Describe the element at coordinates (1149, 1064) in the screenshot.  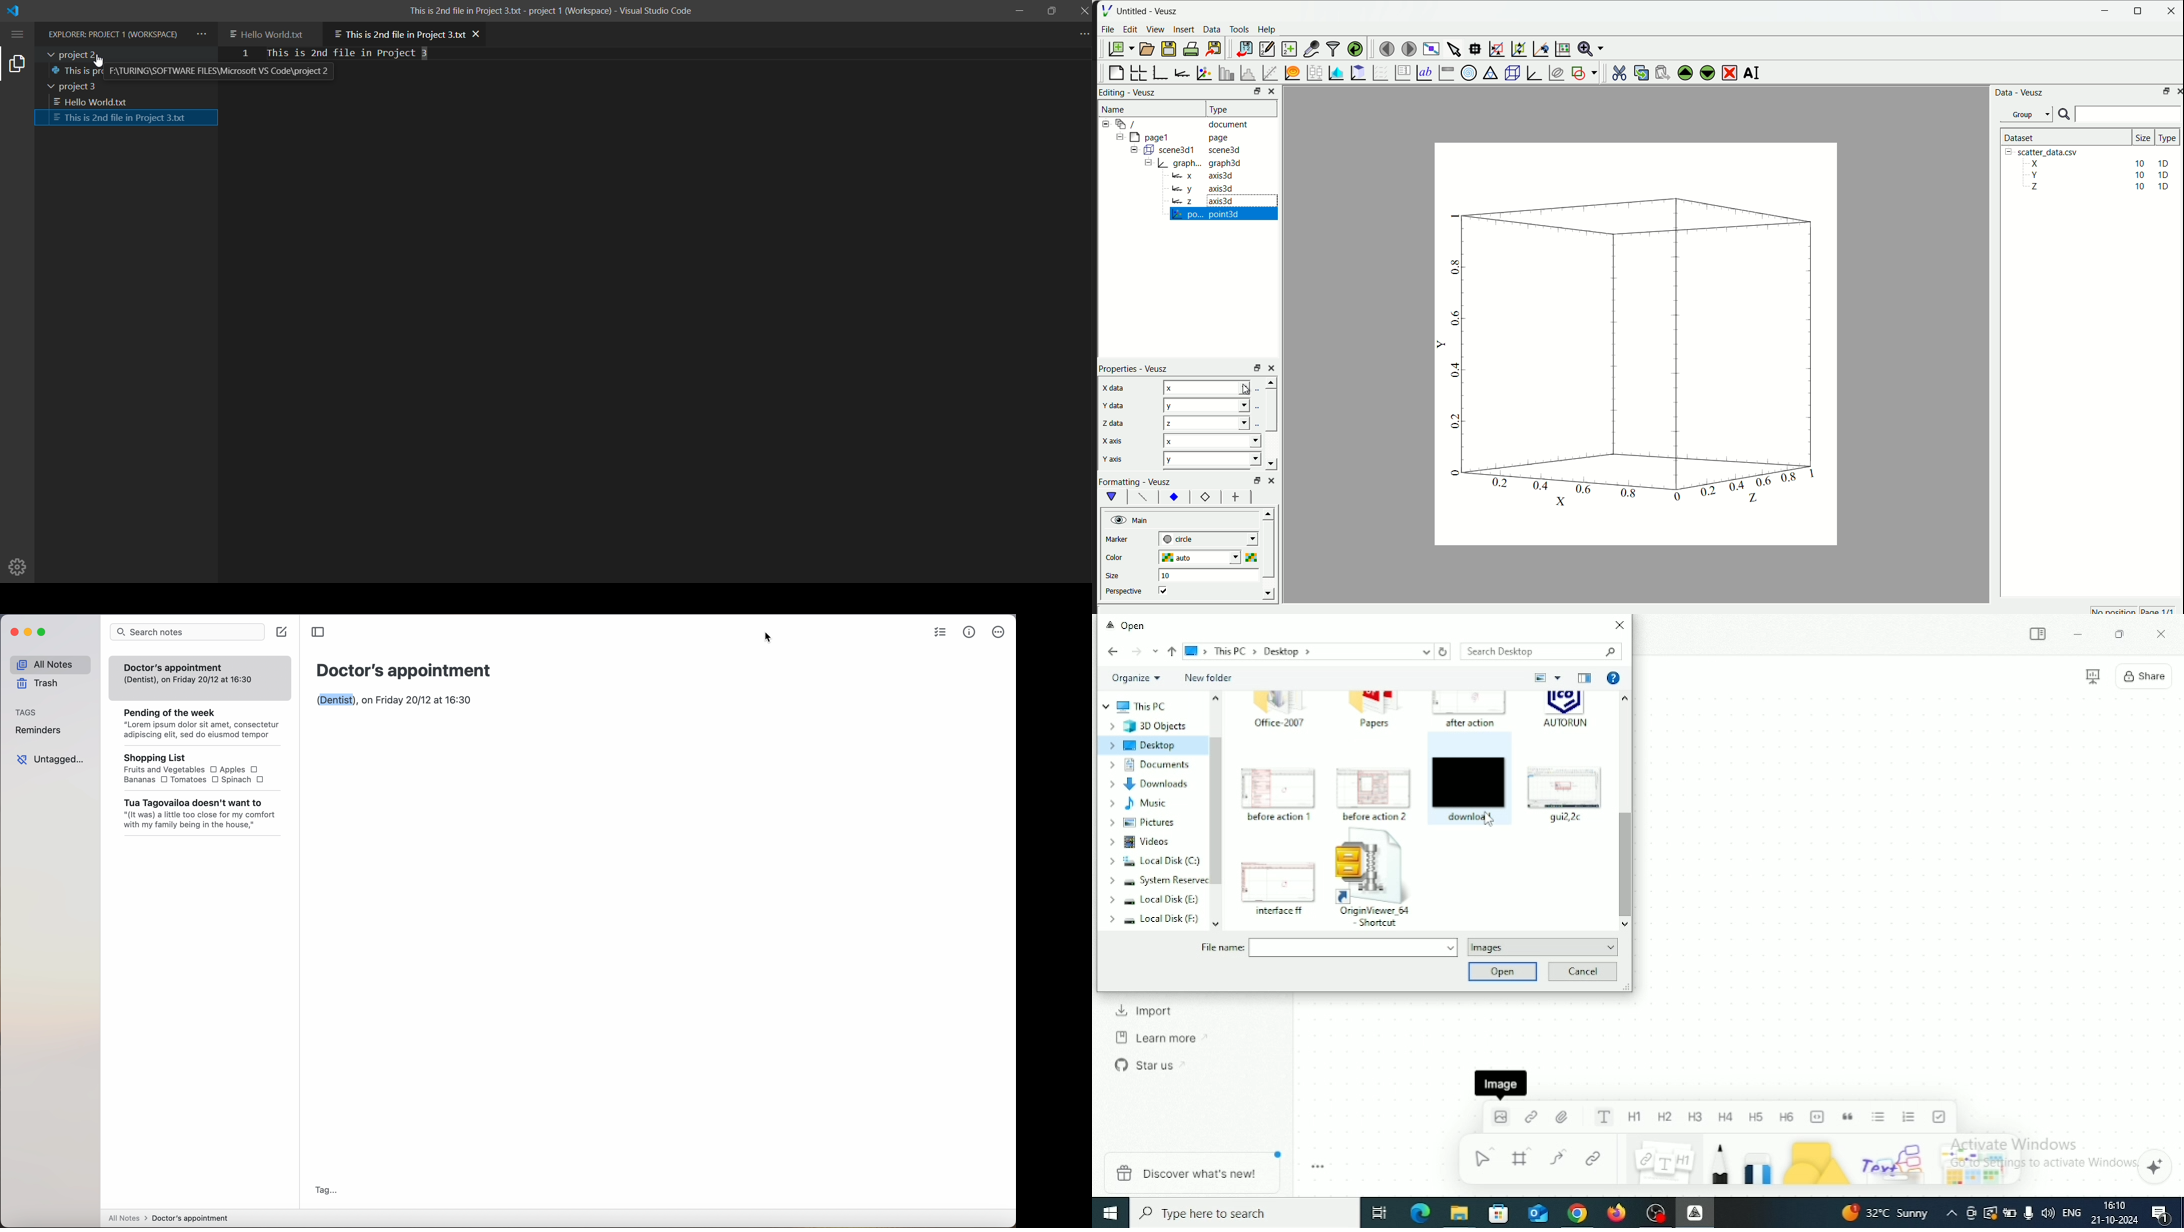
I see `Star us` at that location.